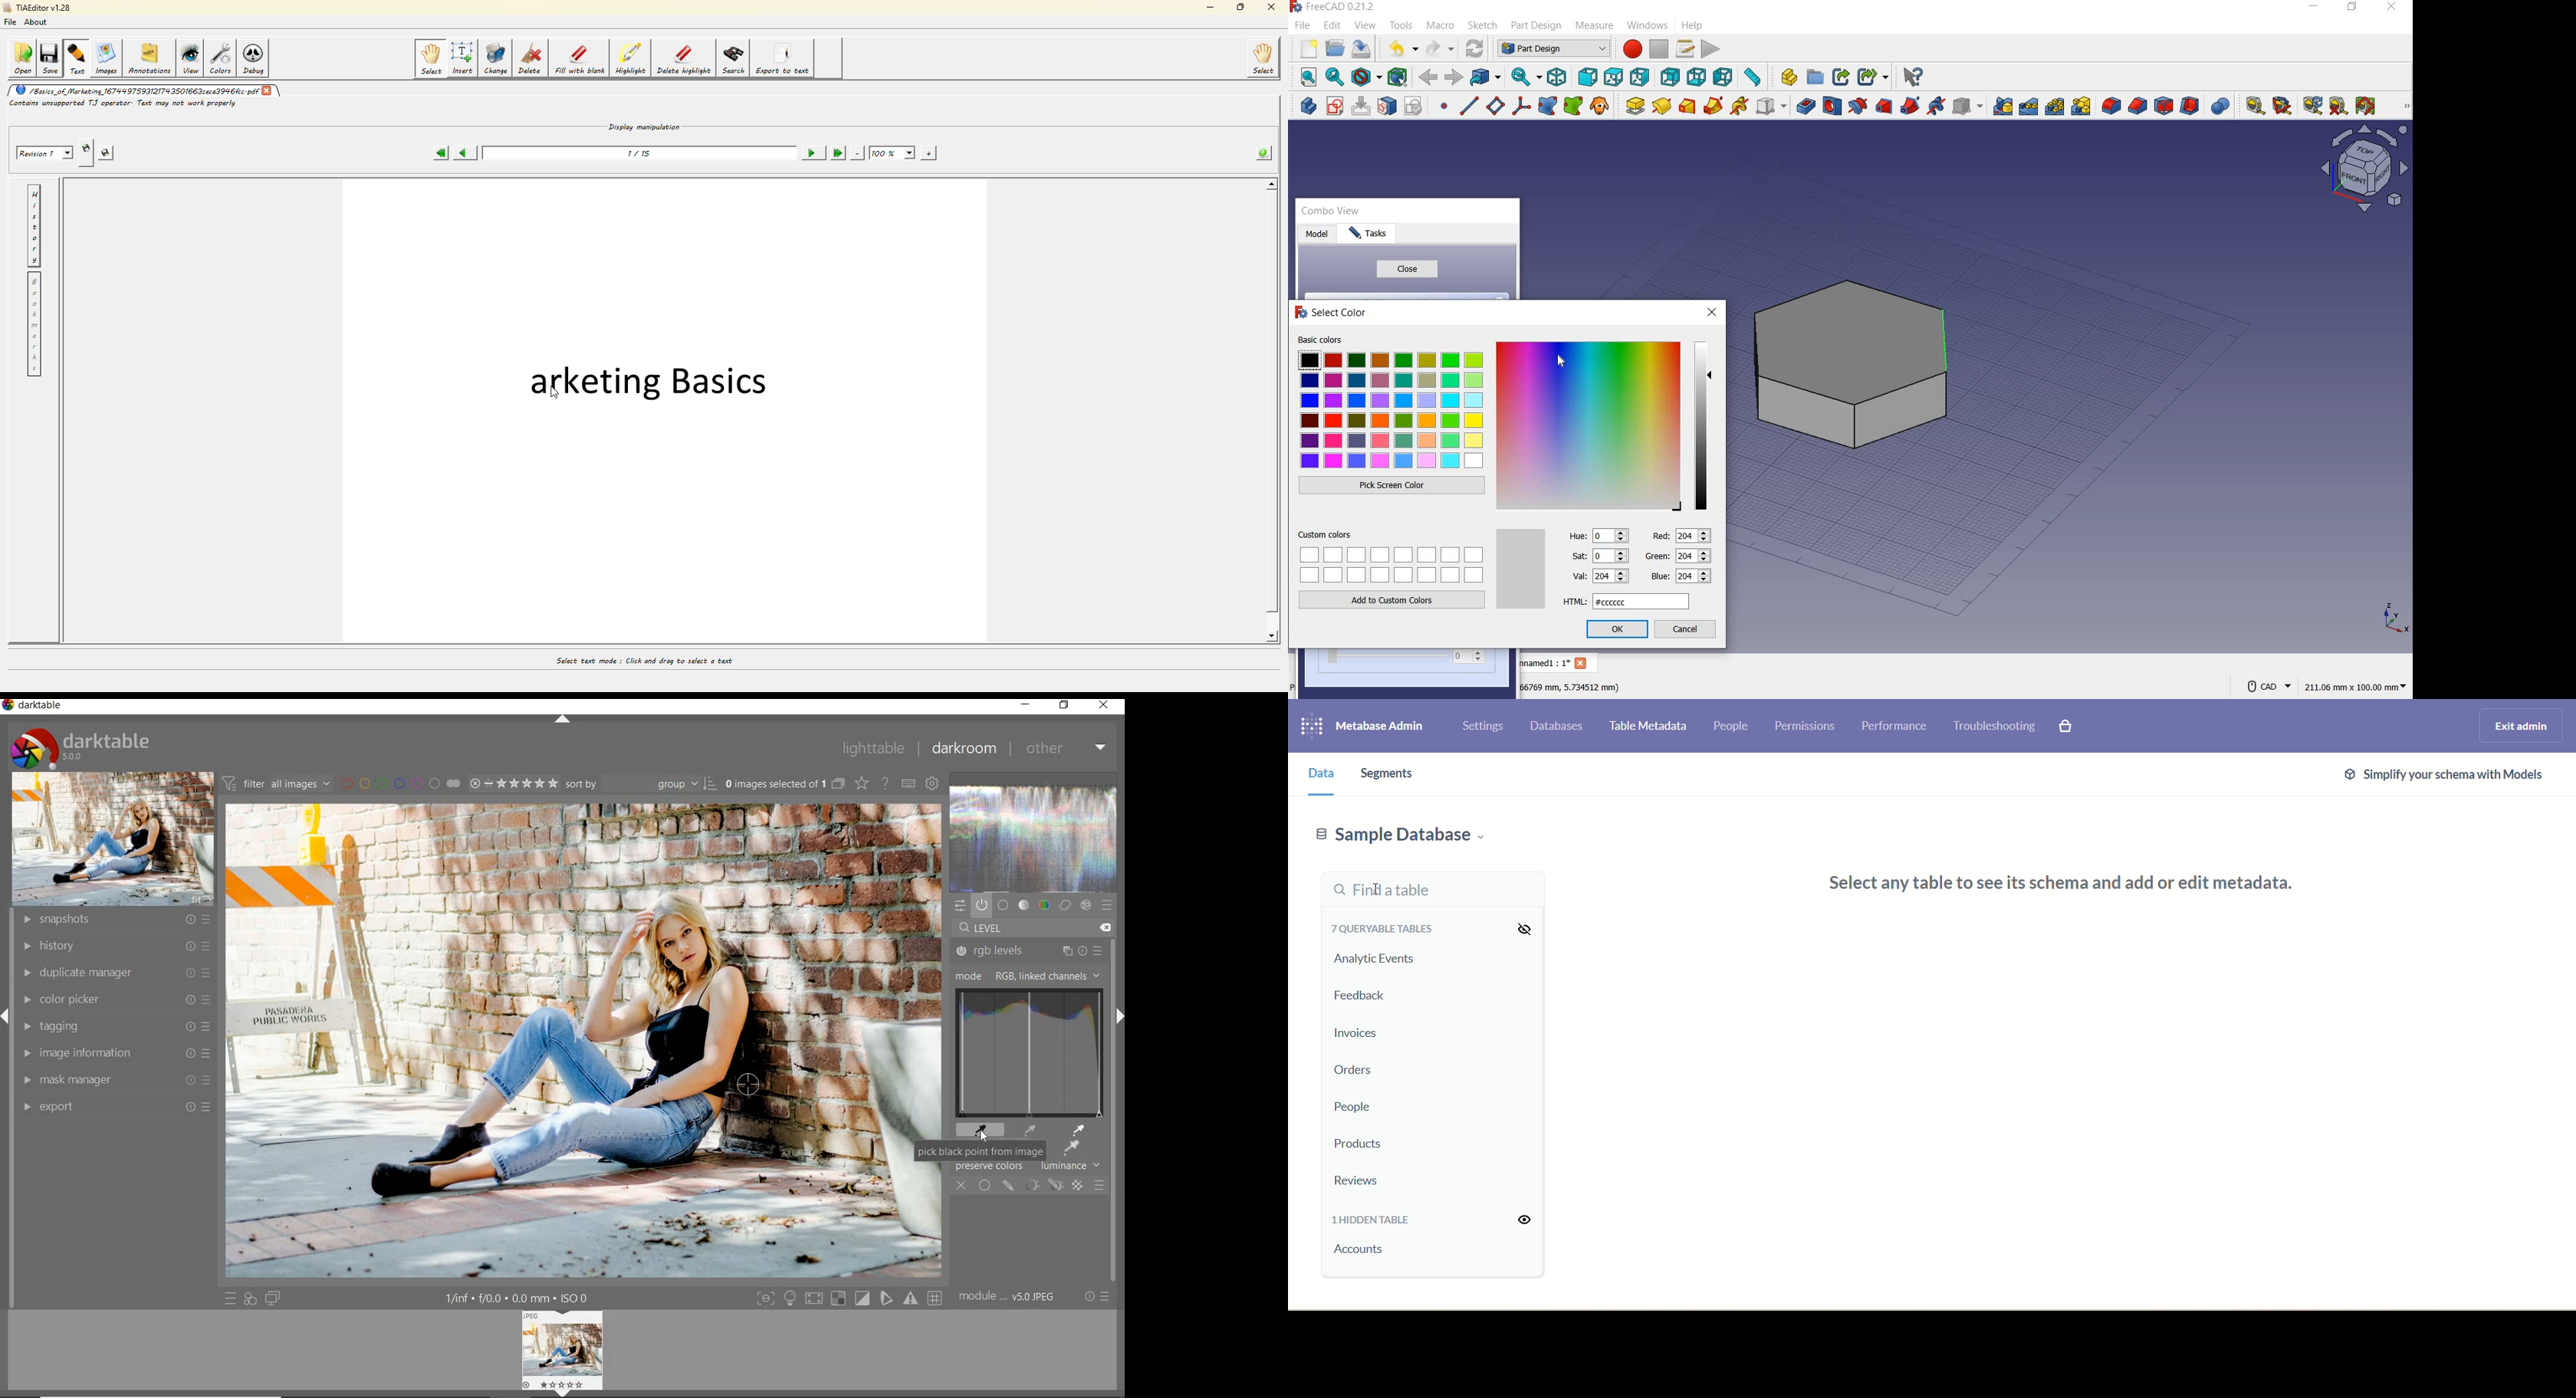  What do you see at coordinates (966, 749) in the screenshot?
I see `darkroom` at bounding box center [966, 749].